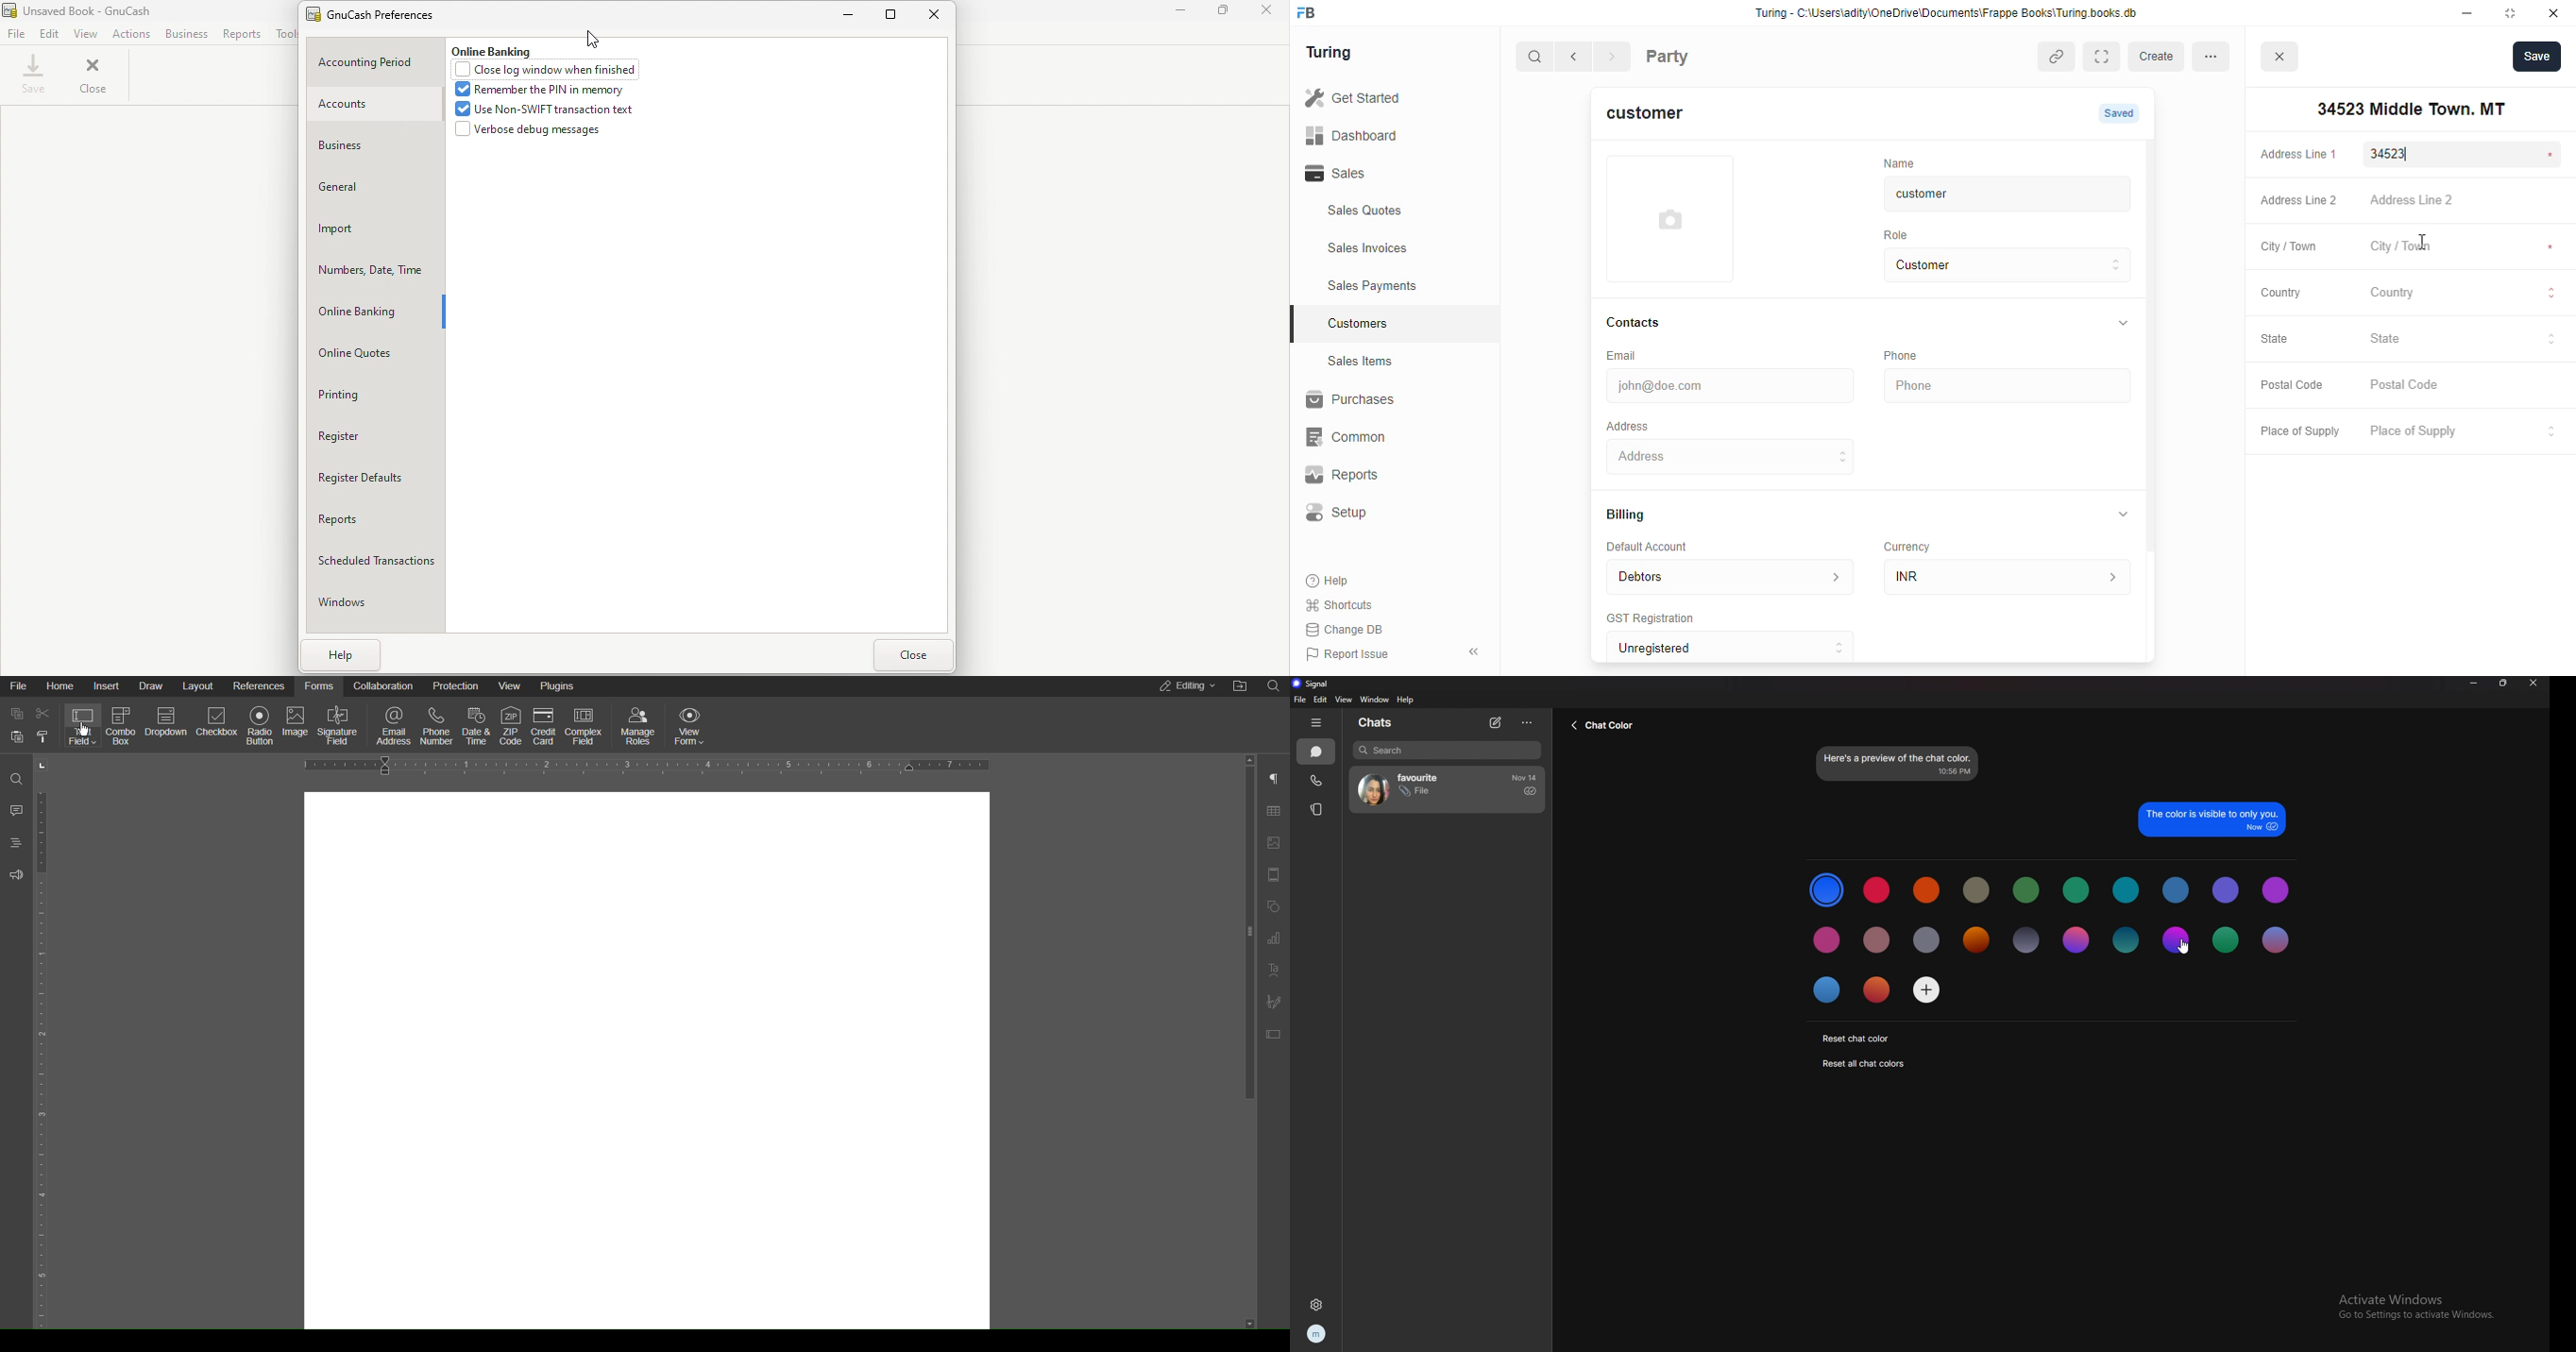  I want to click on search, so click(1536, 58).